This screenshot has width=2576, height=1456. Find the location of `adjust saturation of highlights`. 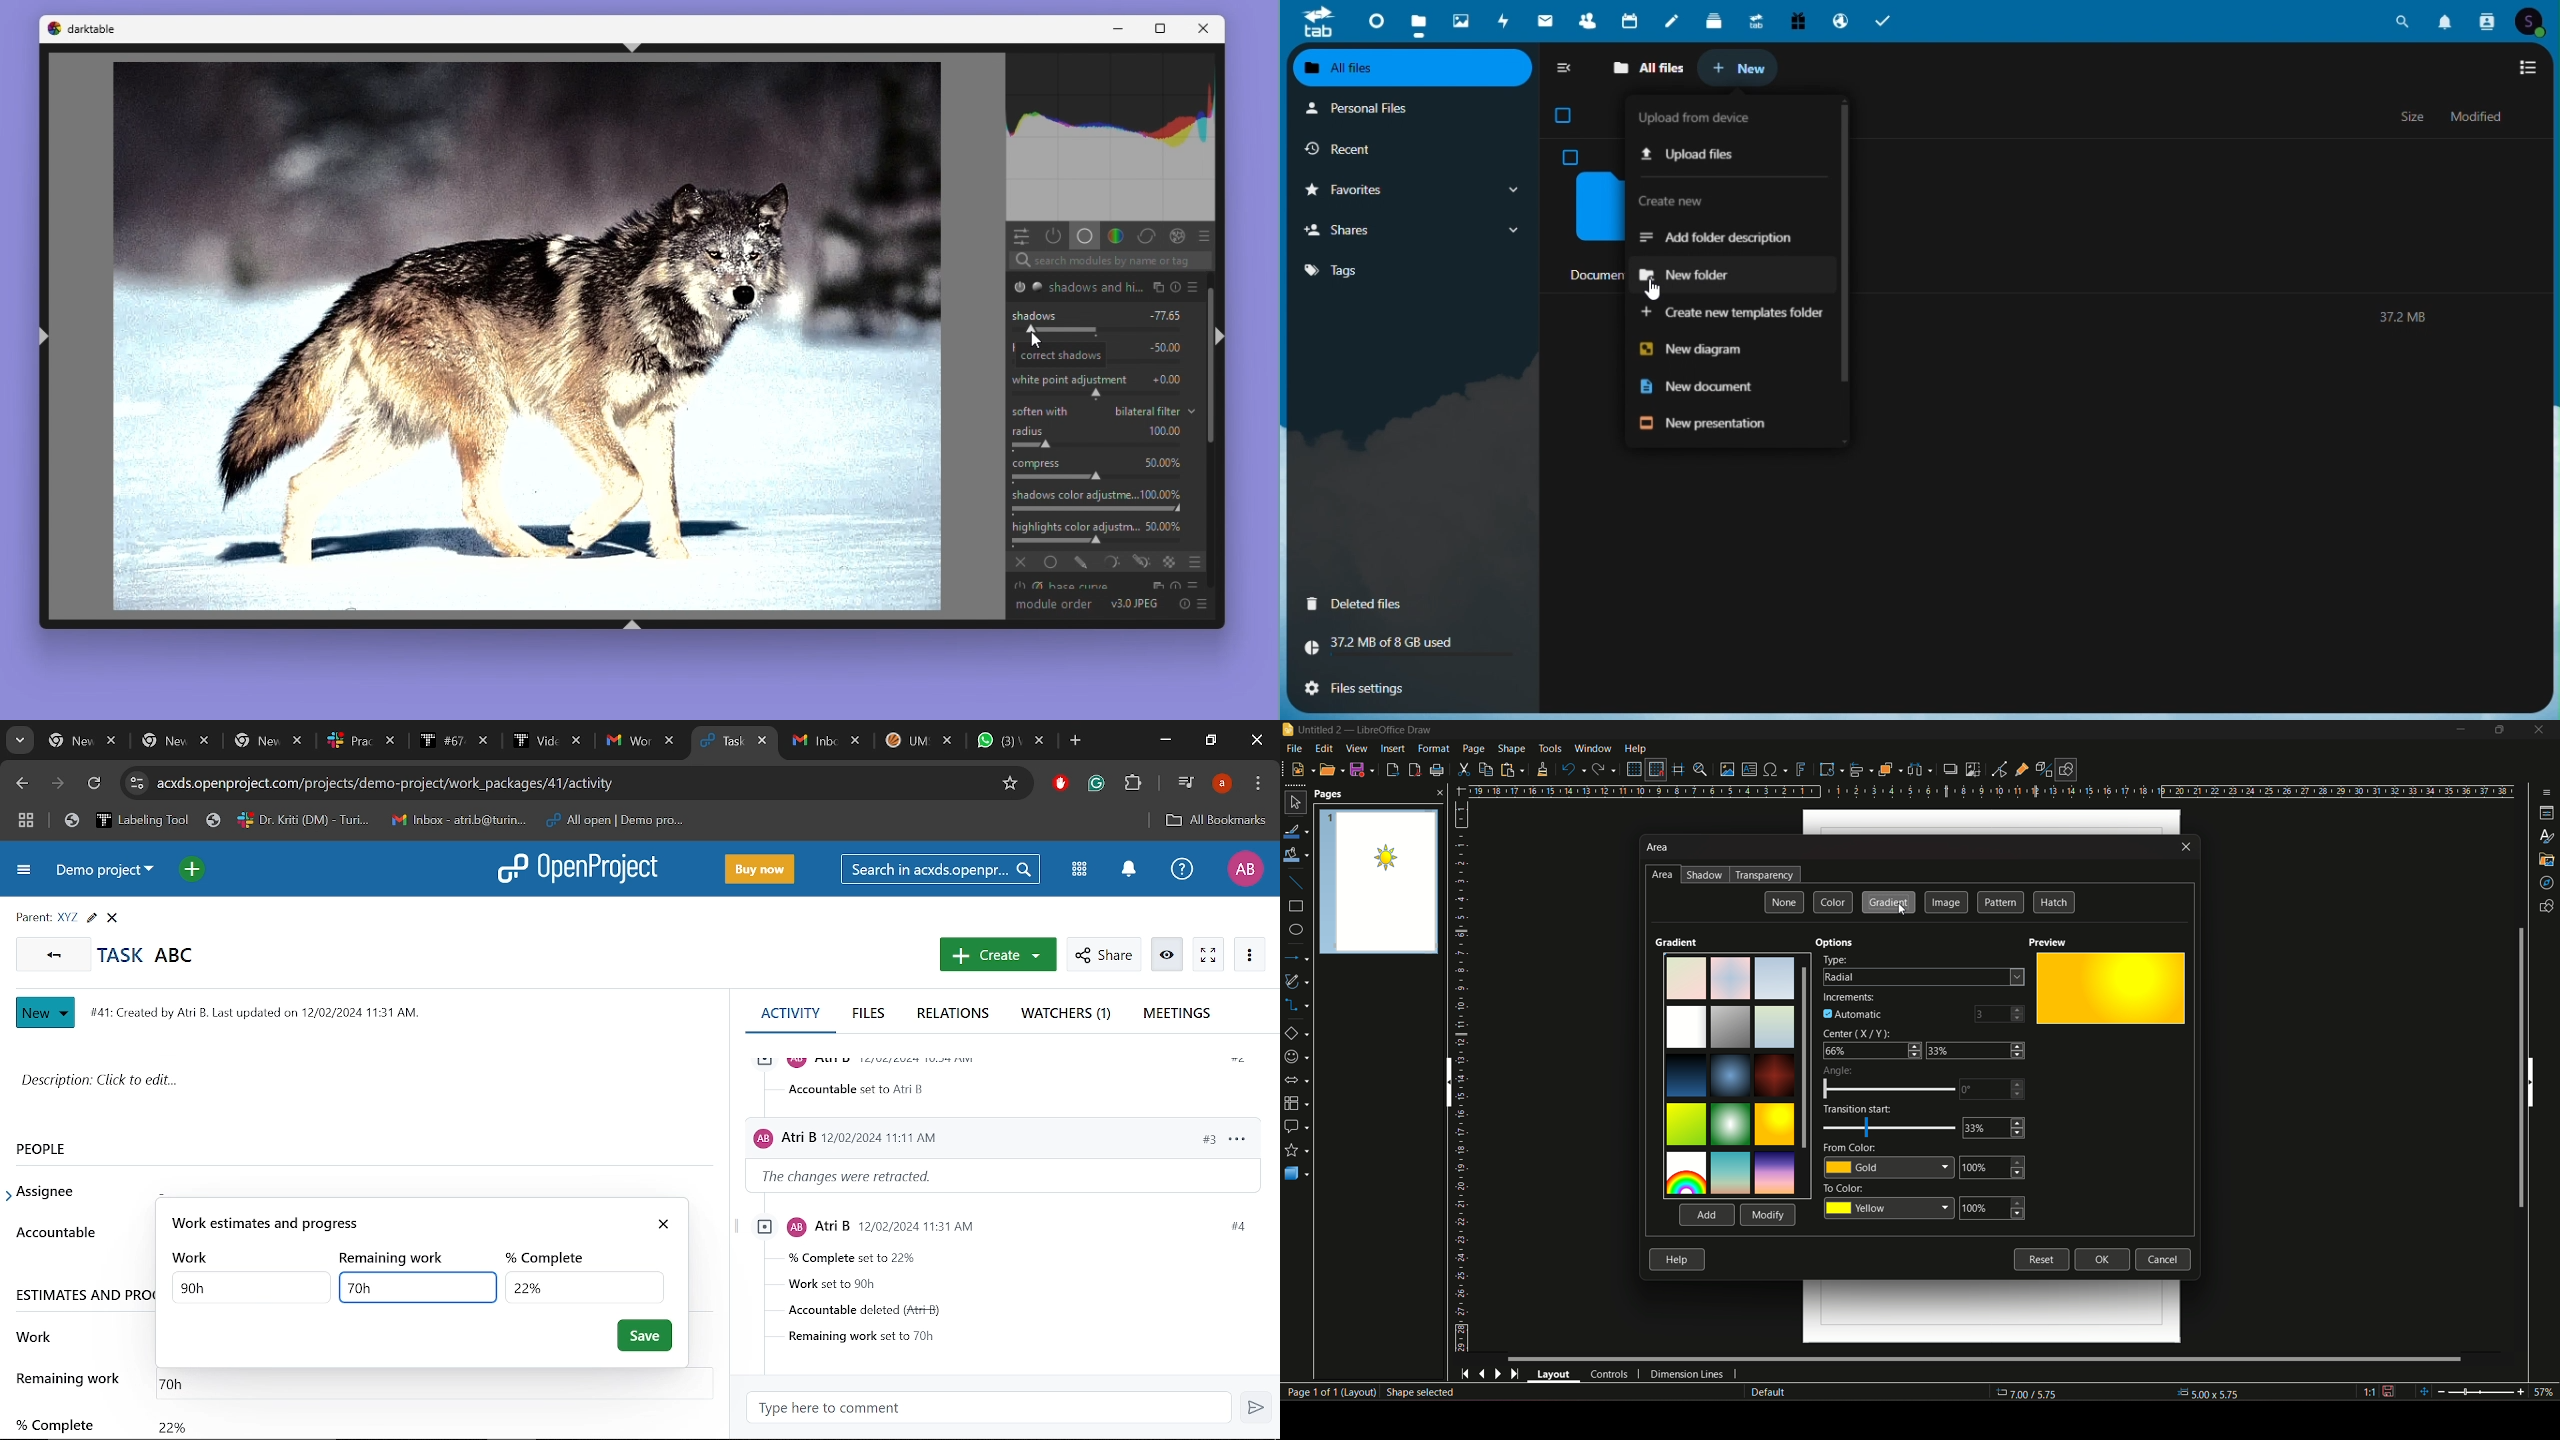

adjust saturation of highlights is located at coordinates (1057, 542).